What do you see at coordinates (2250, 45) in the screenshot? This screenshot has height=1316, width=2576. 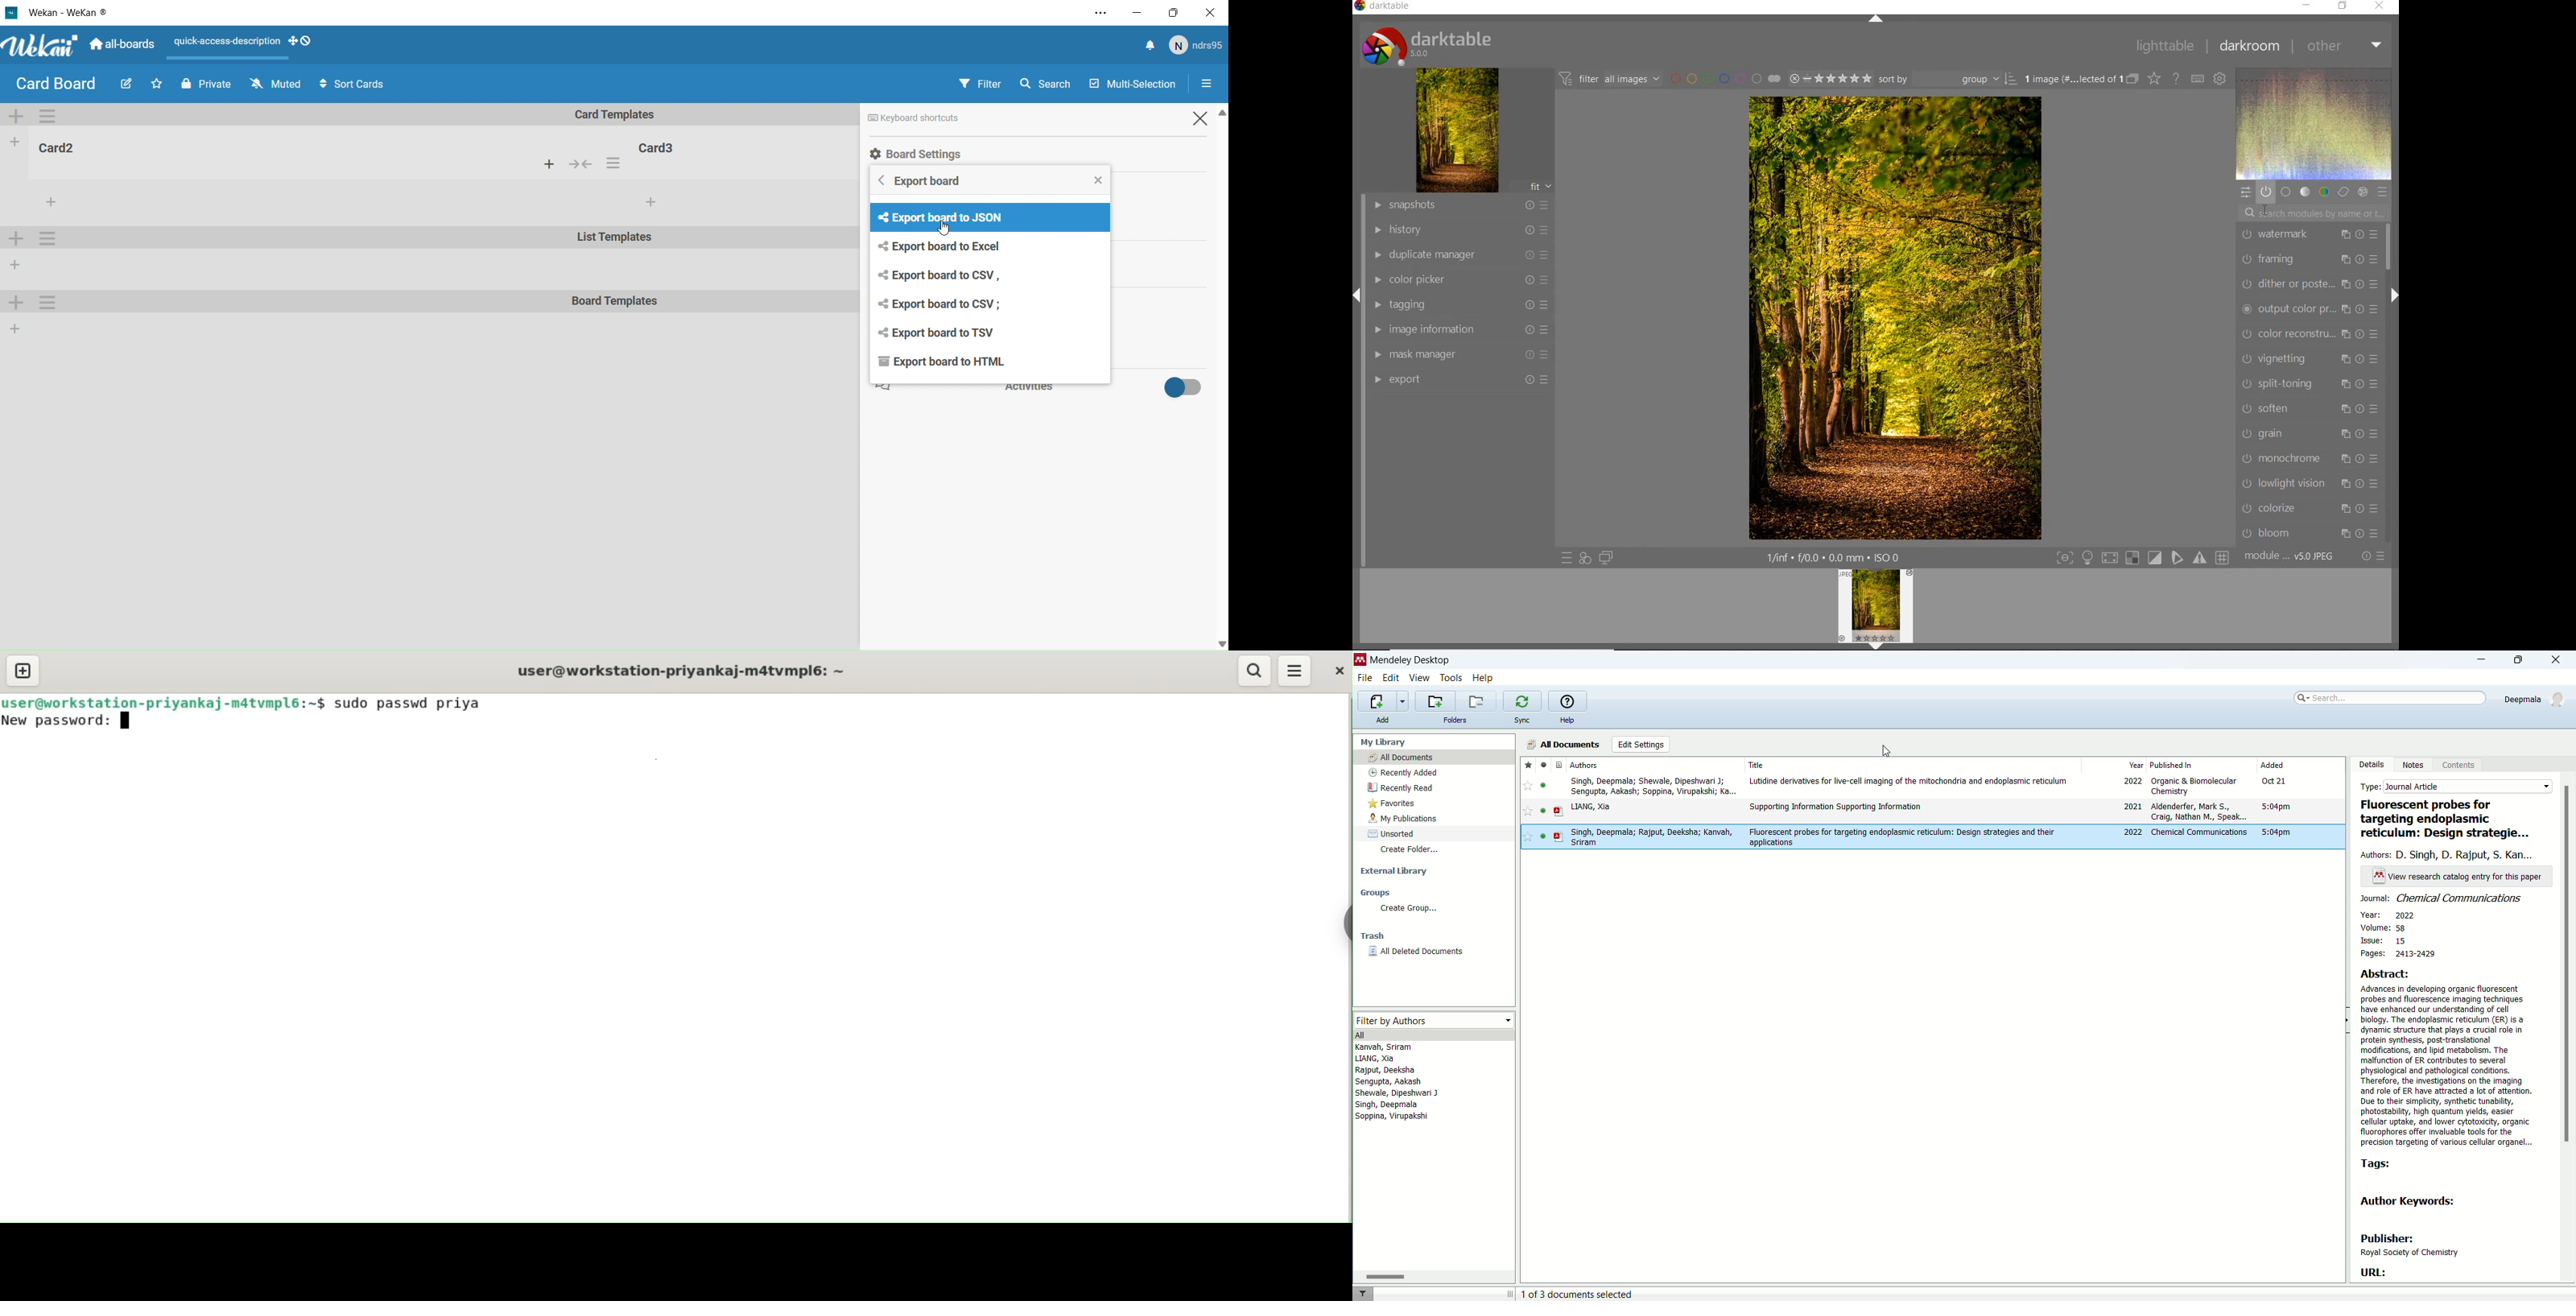 I see `darkroom` at bounding box center [2250, 45].